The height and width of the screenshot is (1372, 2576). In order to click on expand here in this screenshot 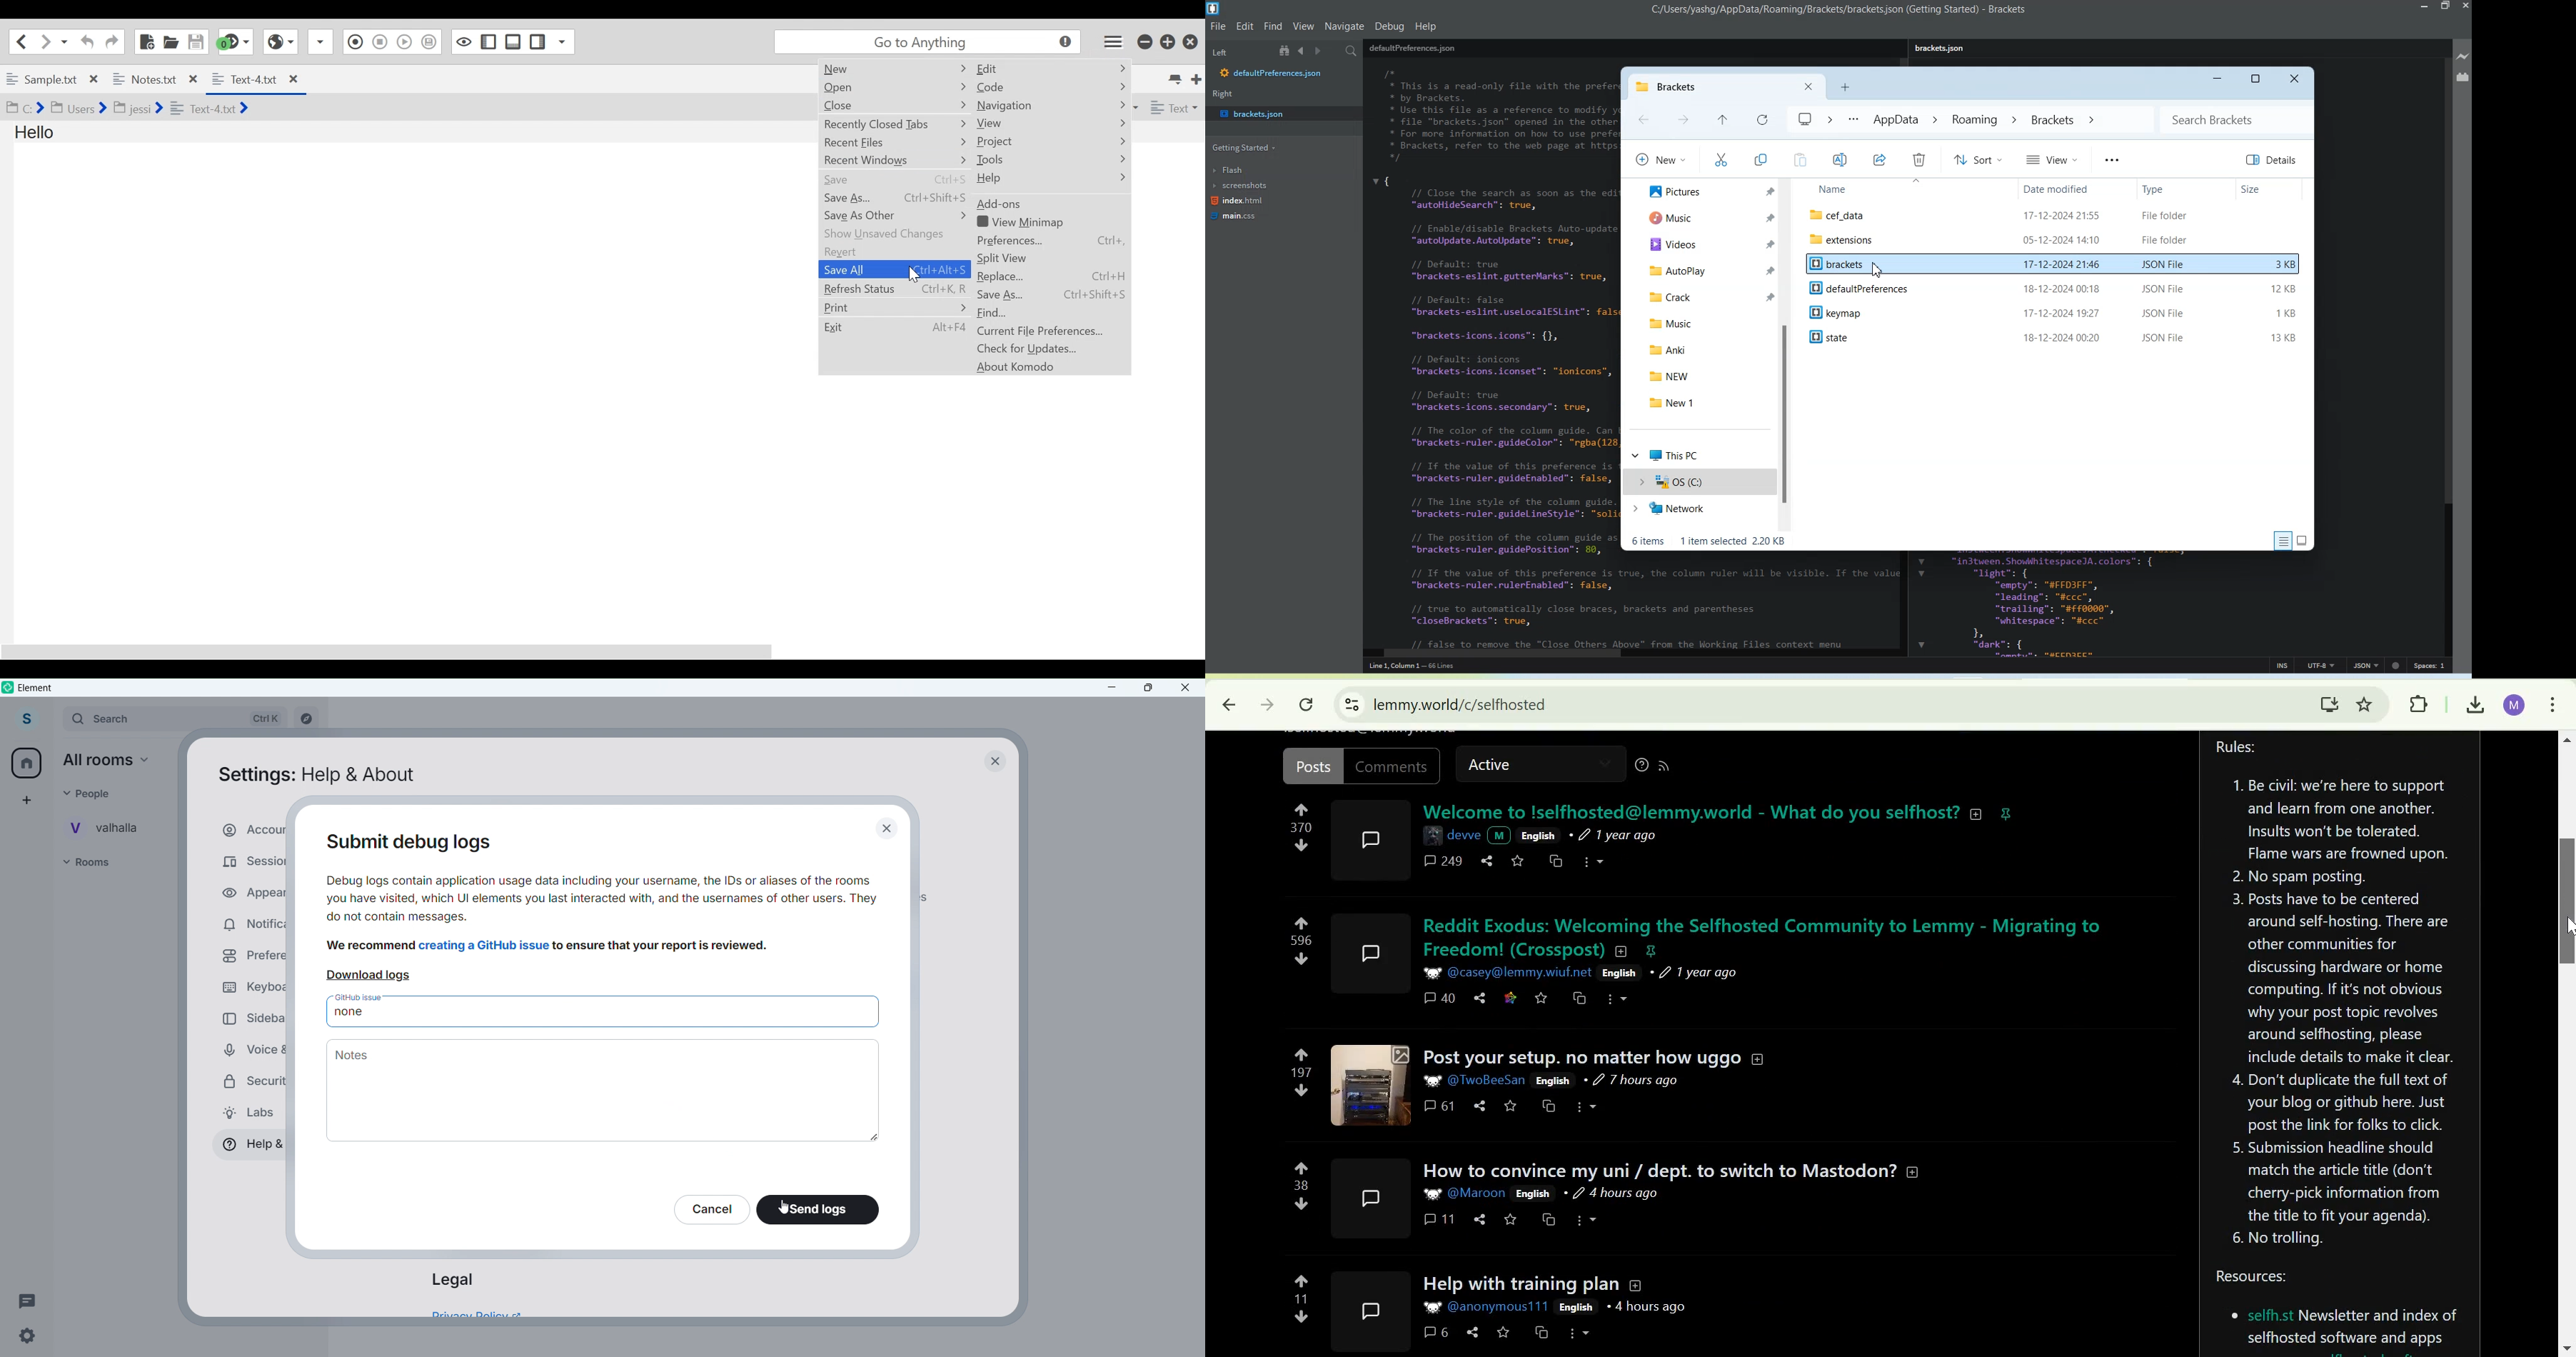, I will do `click(1370, 1083)`.